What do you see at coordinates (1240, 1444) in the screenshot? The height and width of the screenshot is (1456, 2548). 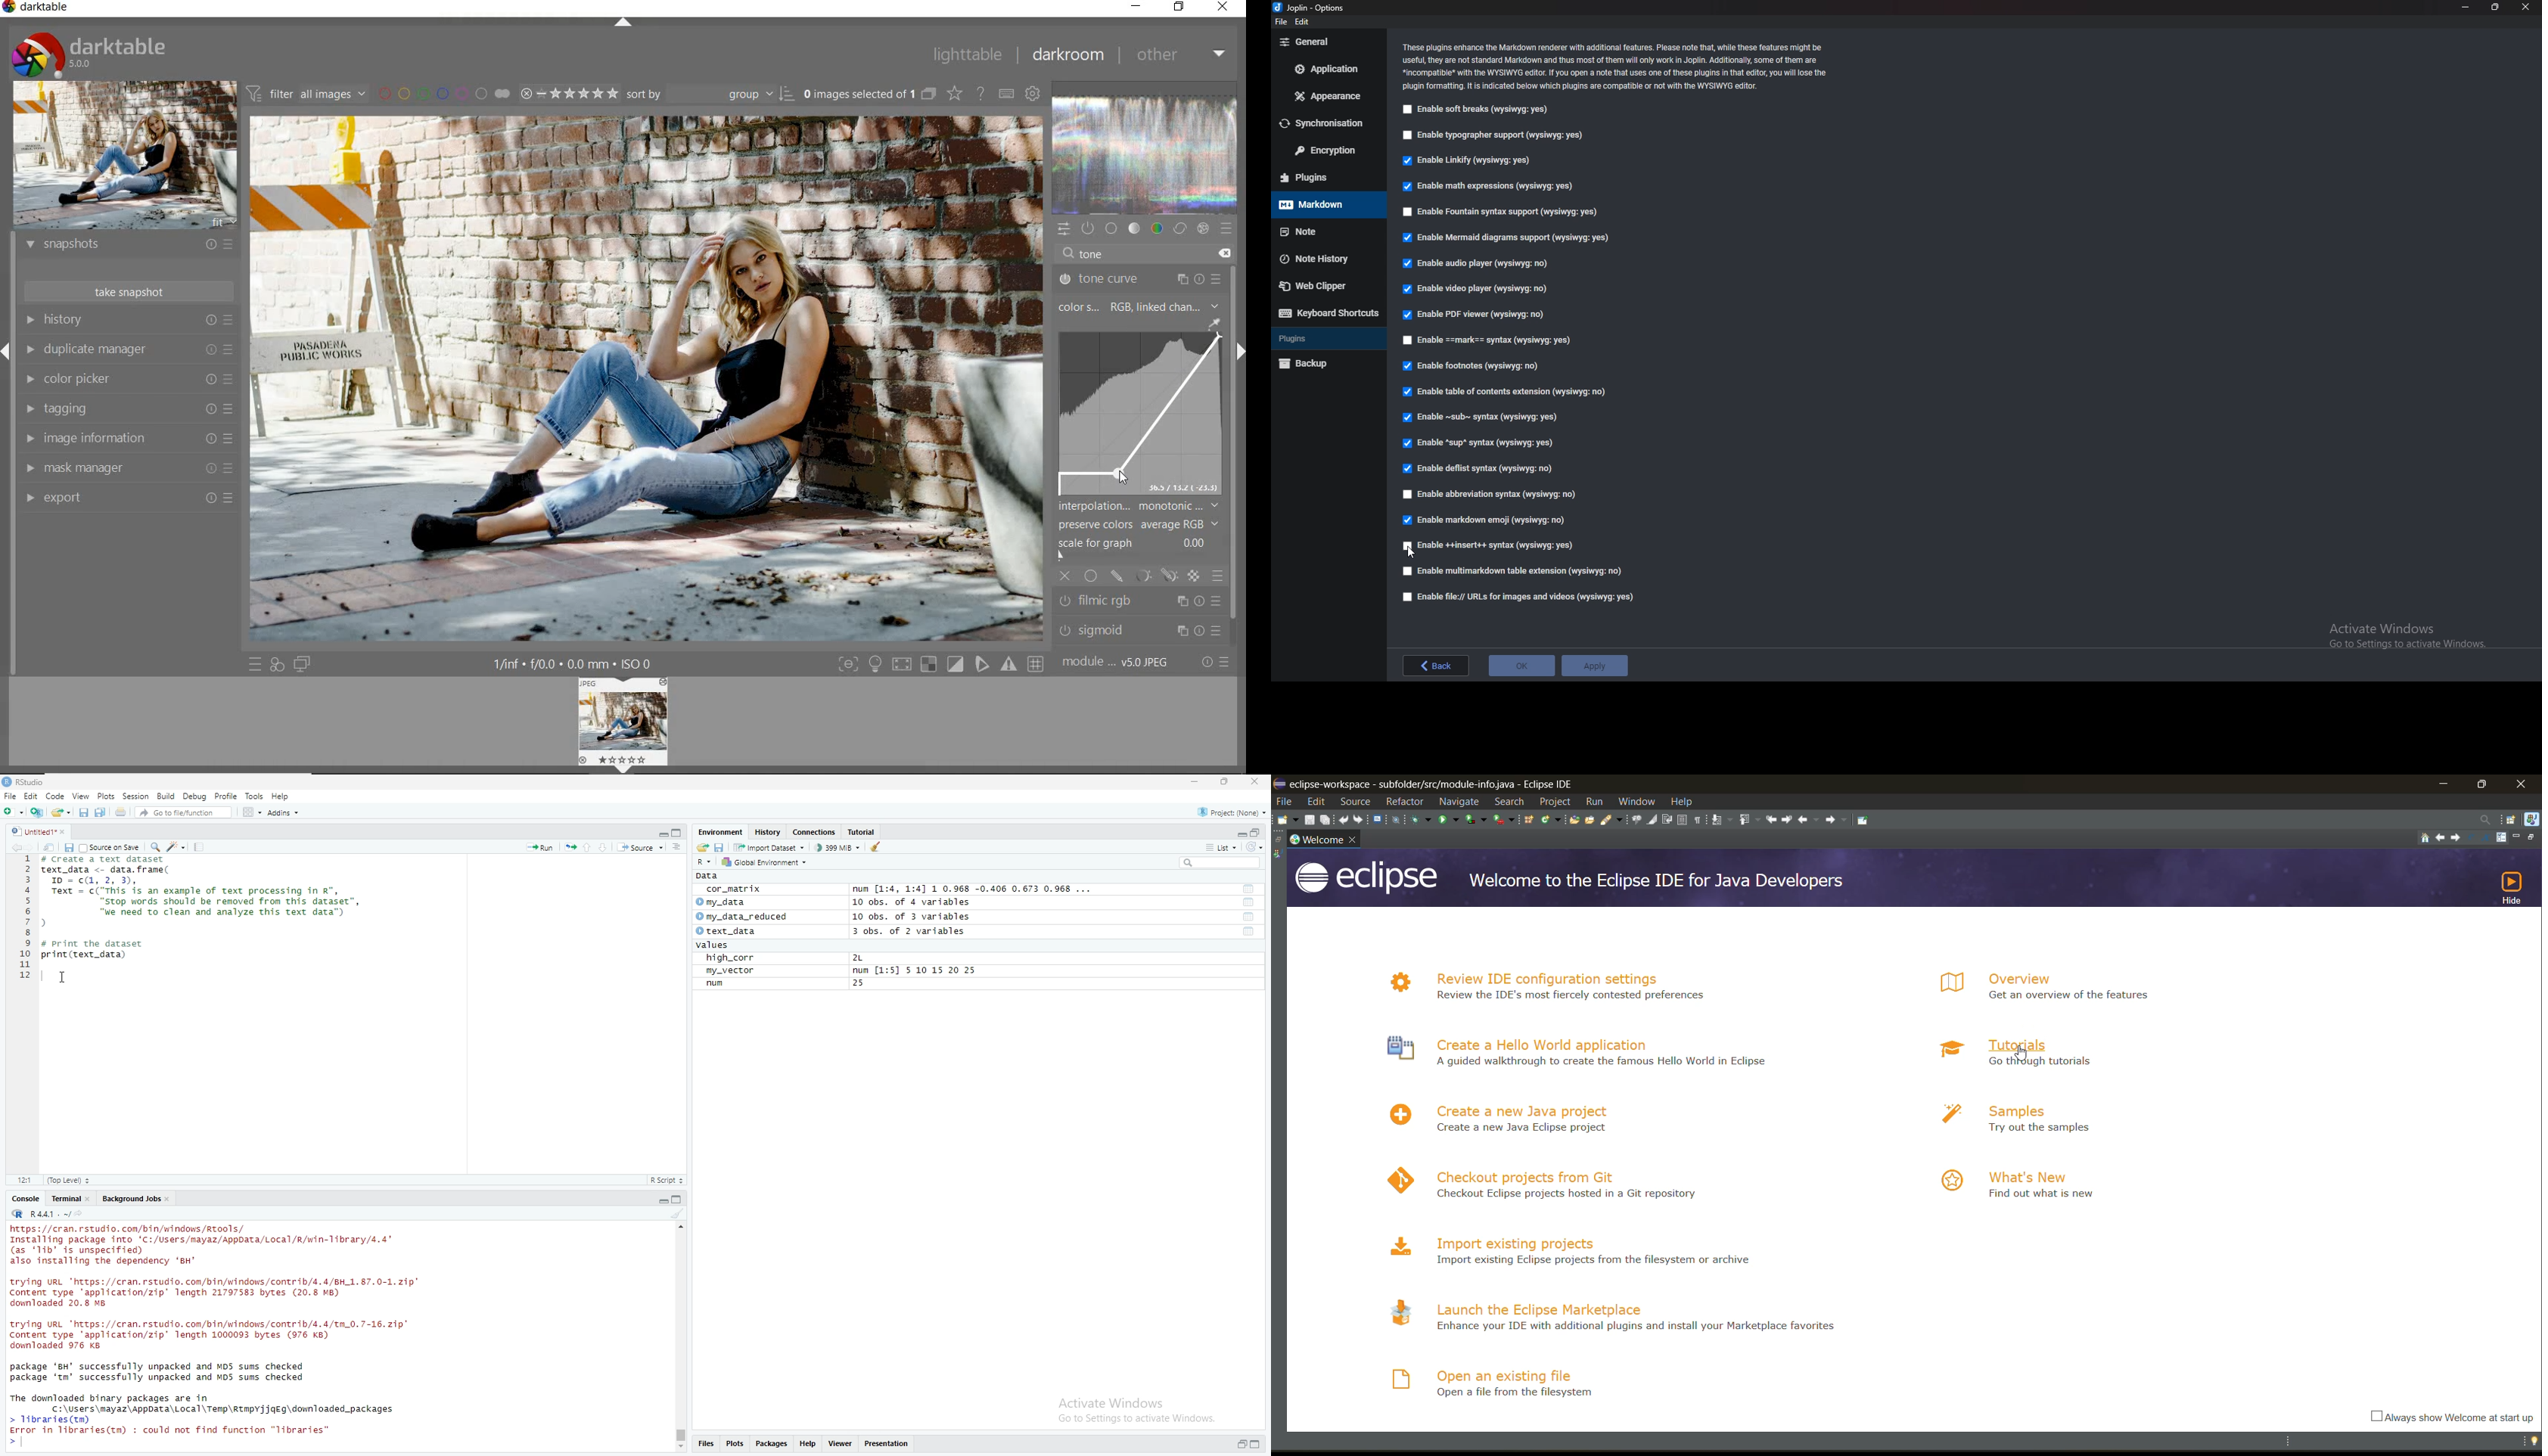 I see `expand` at bounding box center [1240, 1444].